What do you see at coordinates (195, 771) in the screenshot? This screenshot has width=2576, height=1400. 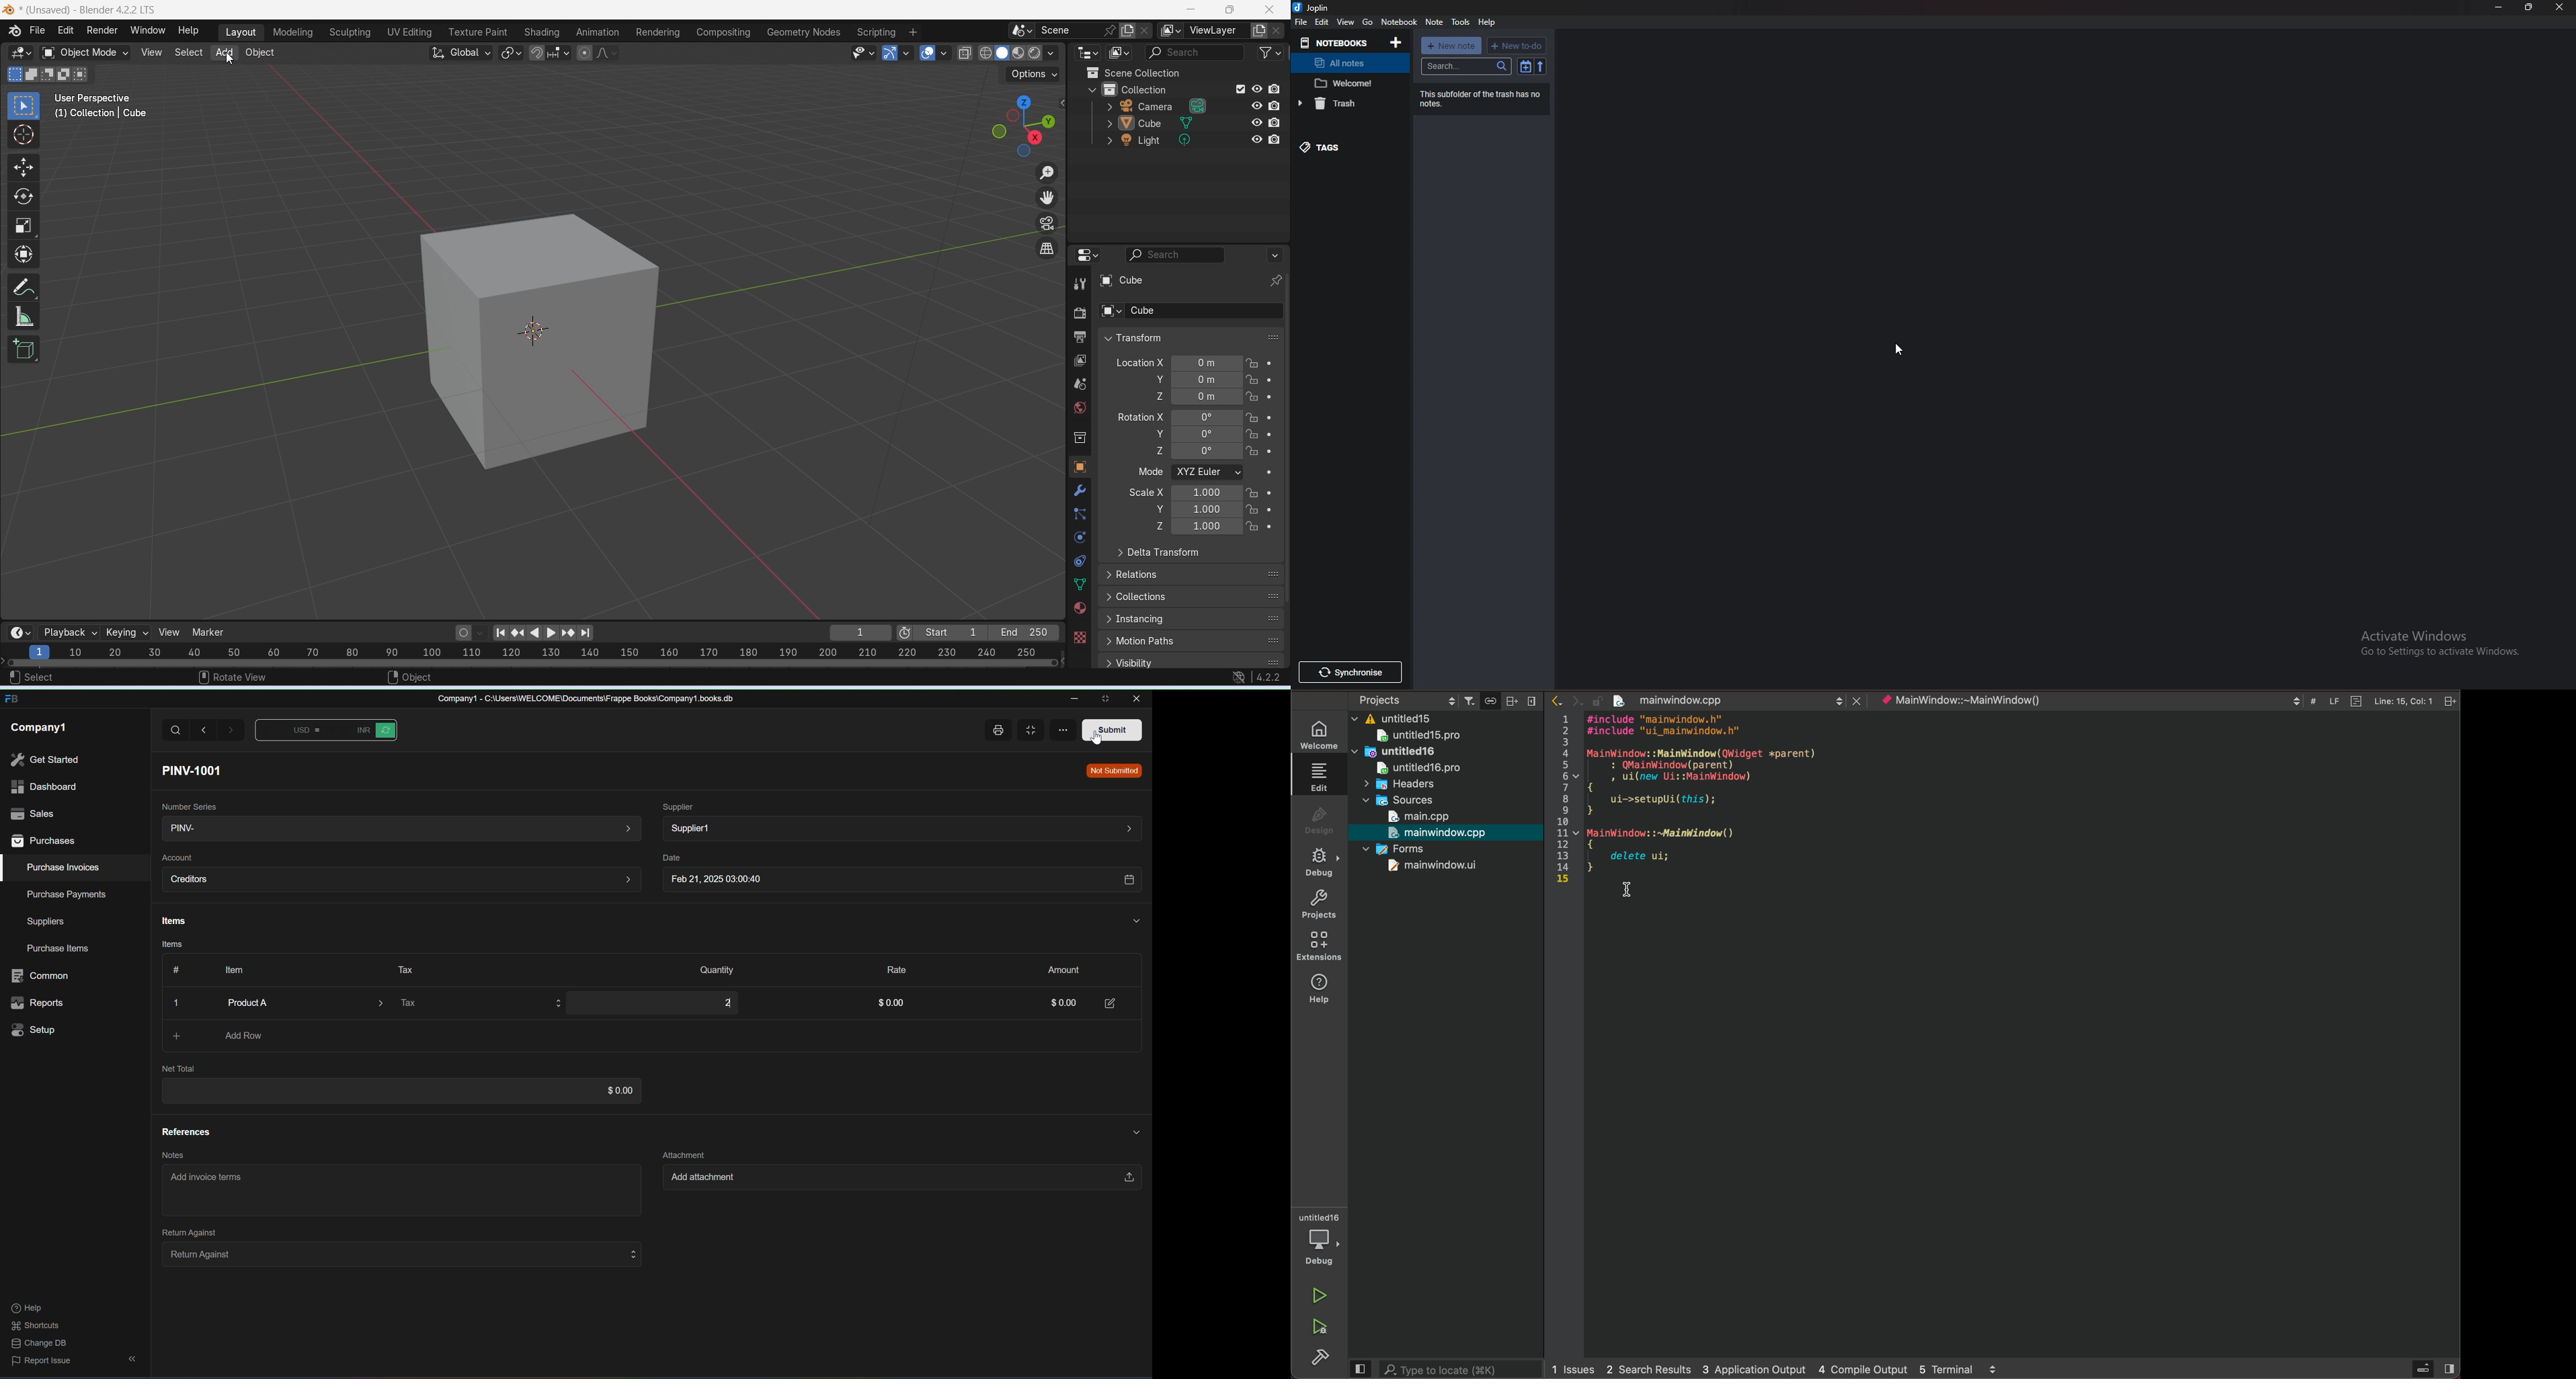 I see `PINV-1001` at bounding box center [195, 771].